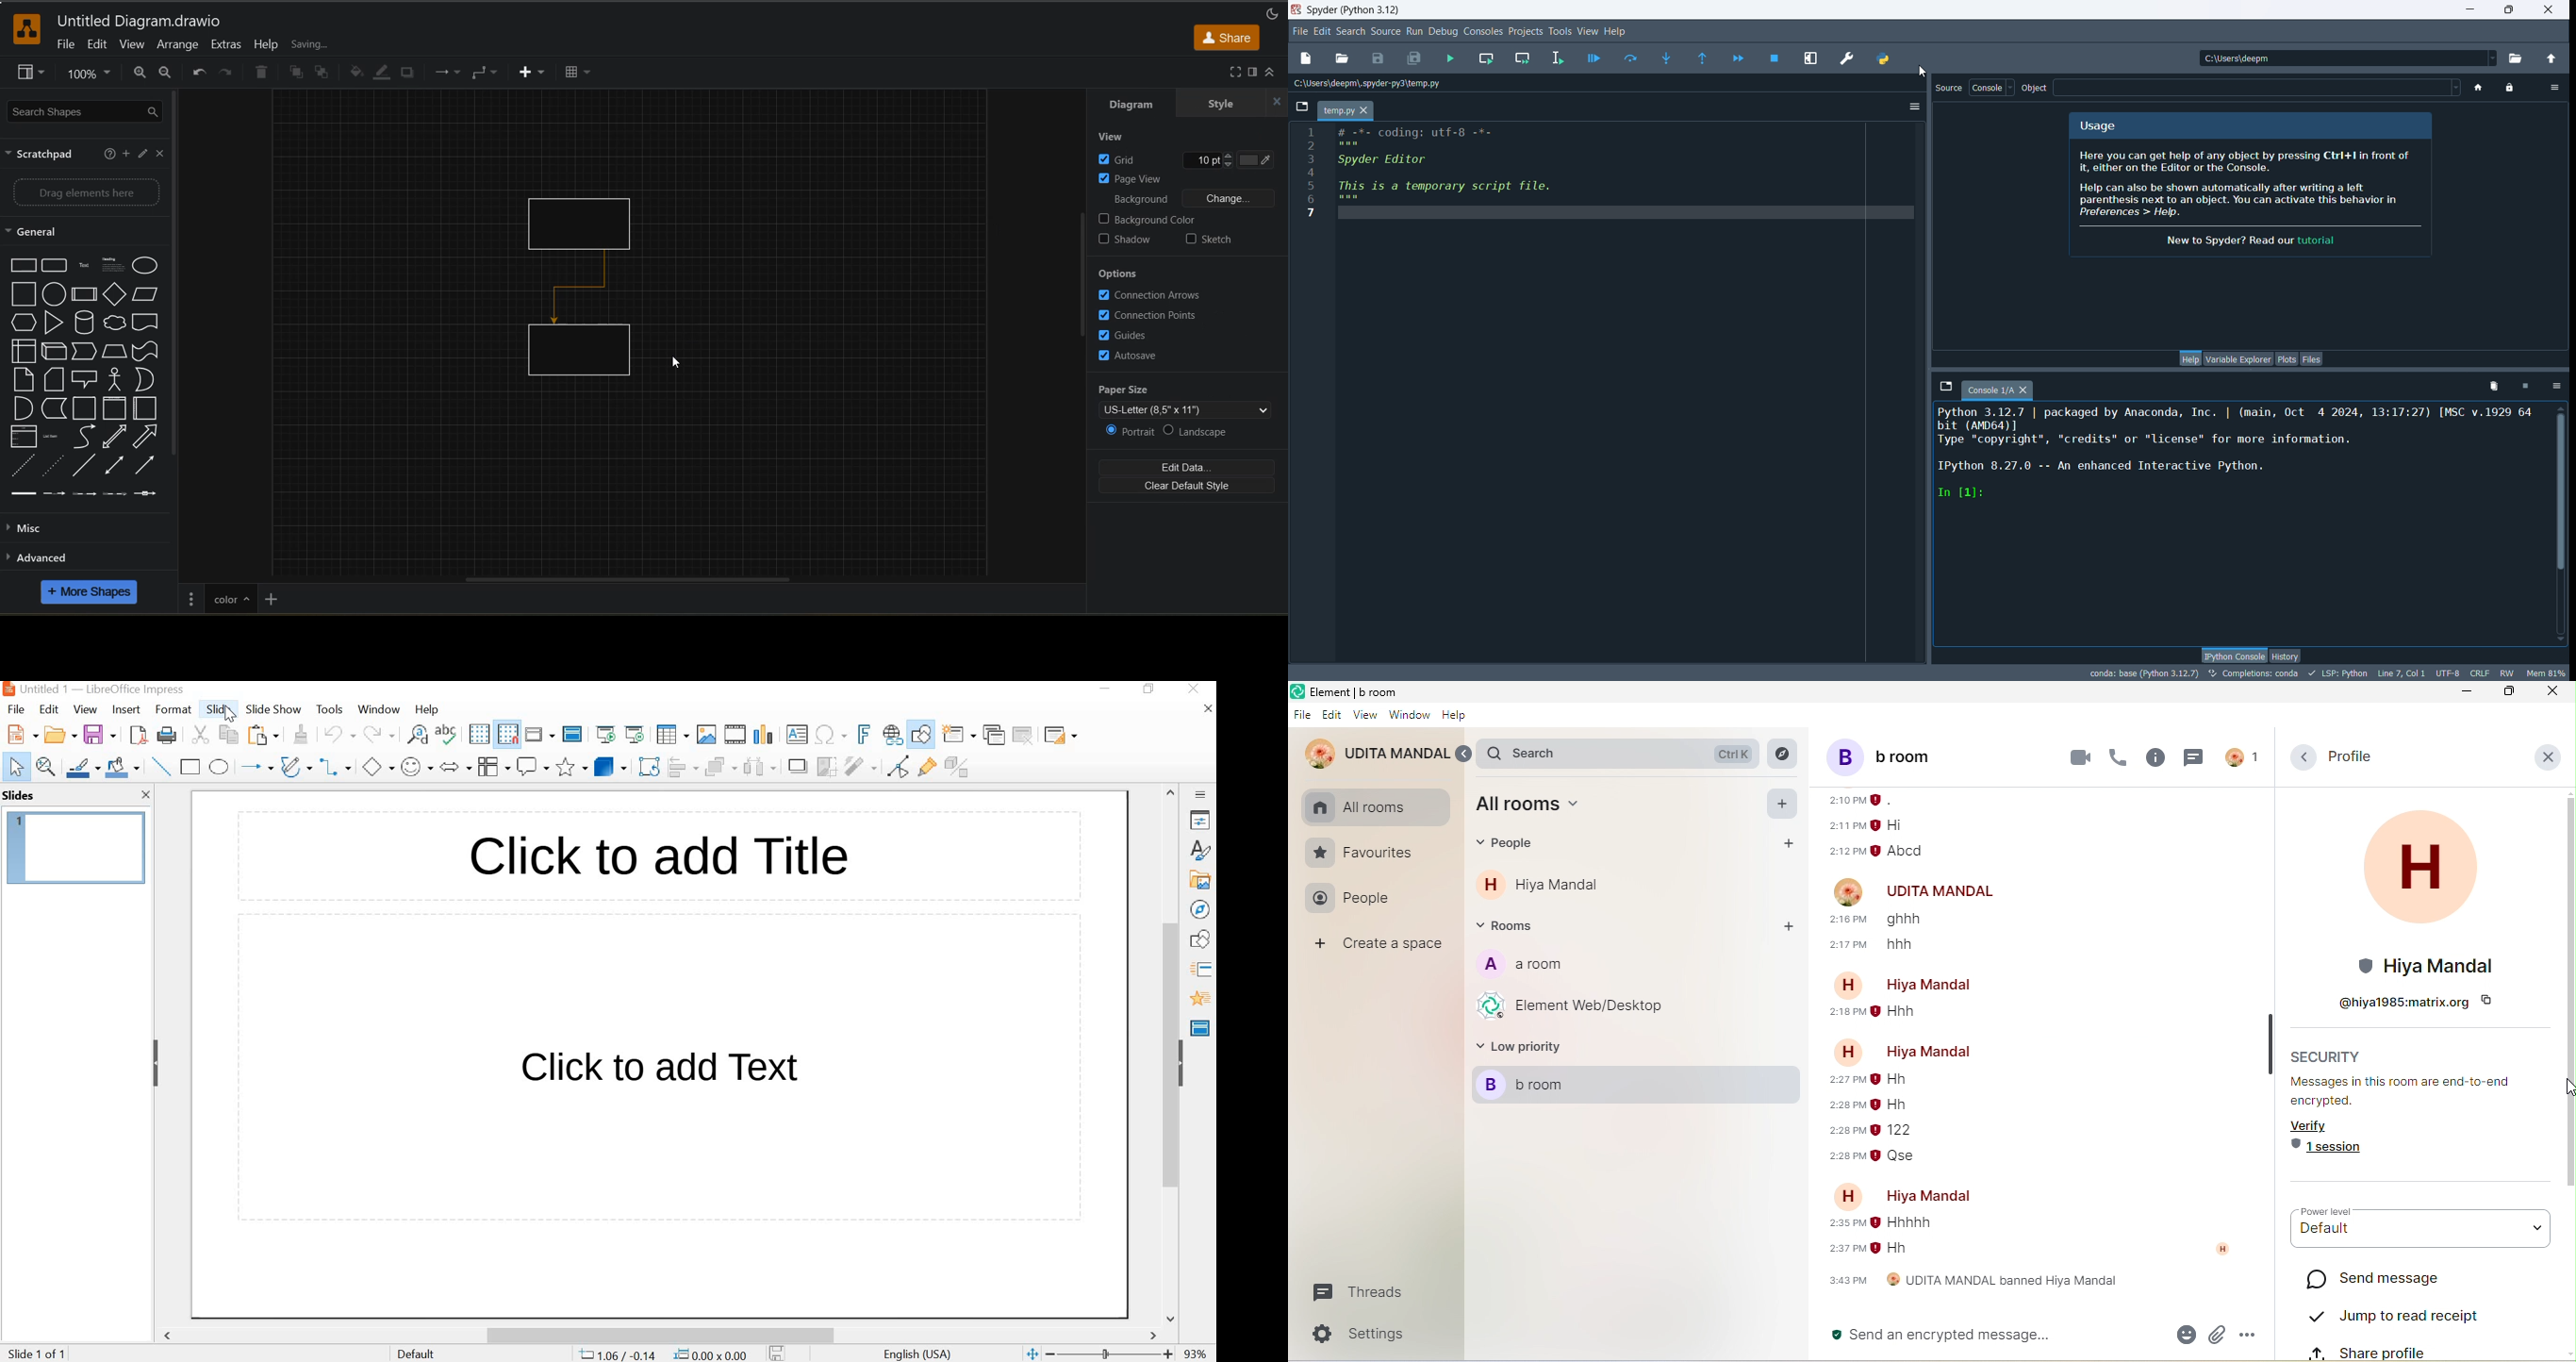  Describe the element at coordinates (2545, 673) in the screenshot. I see `Mem` at that location.